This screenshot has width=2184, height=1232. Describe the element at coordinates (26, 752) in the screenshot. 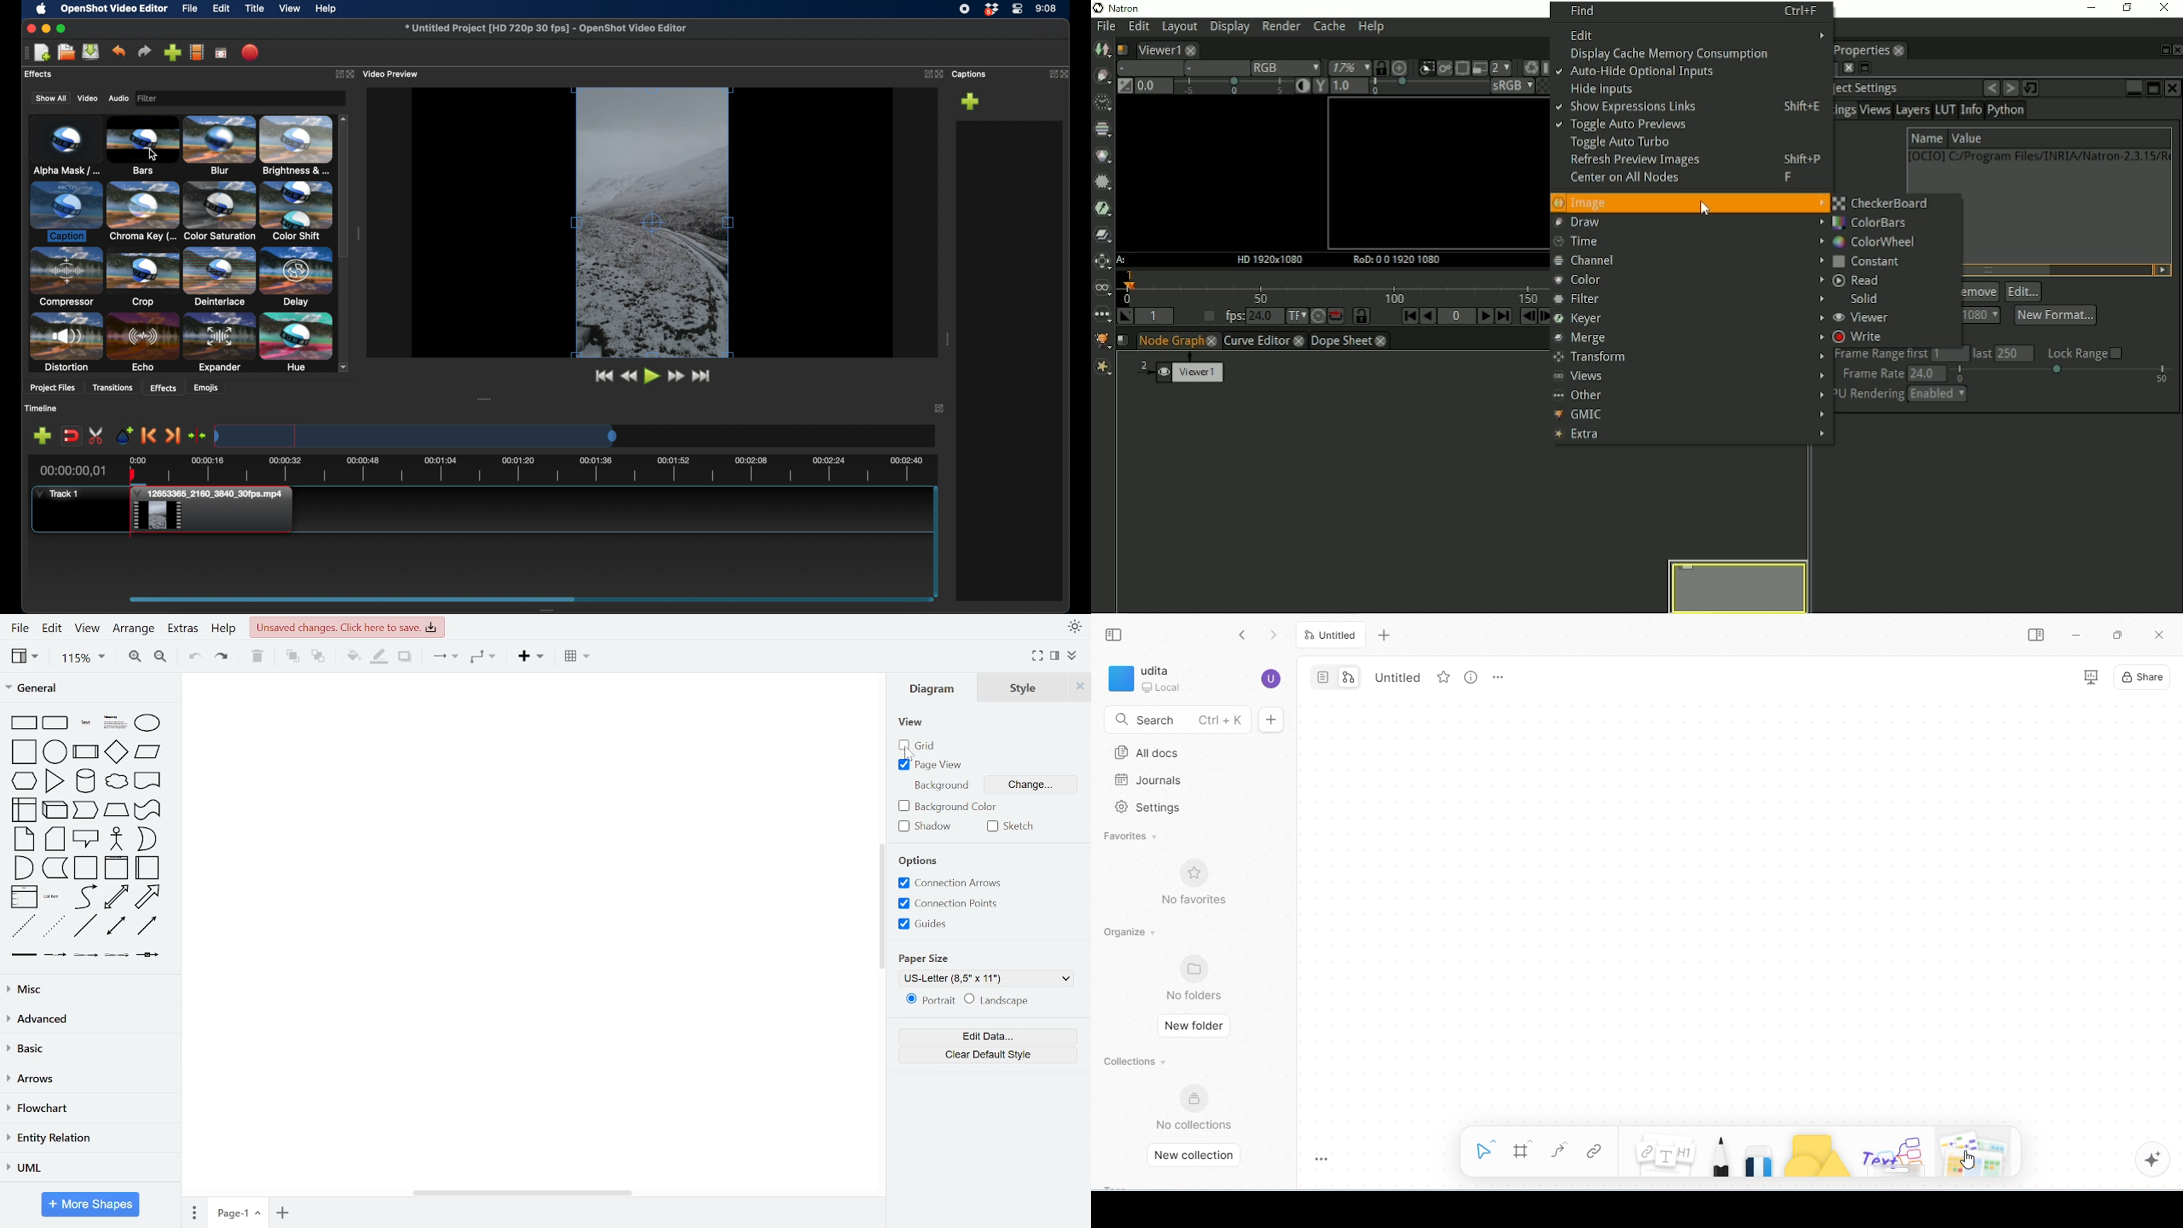

I see `square` at that location.